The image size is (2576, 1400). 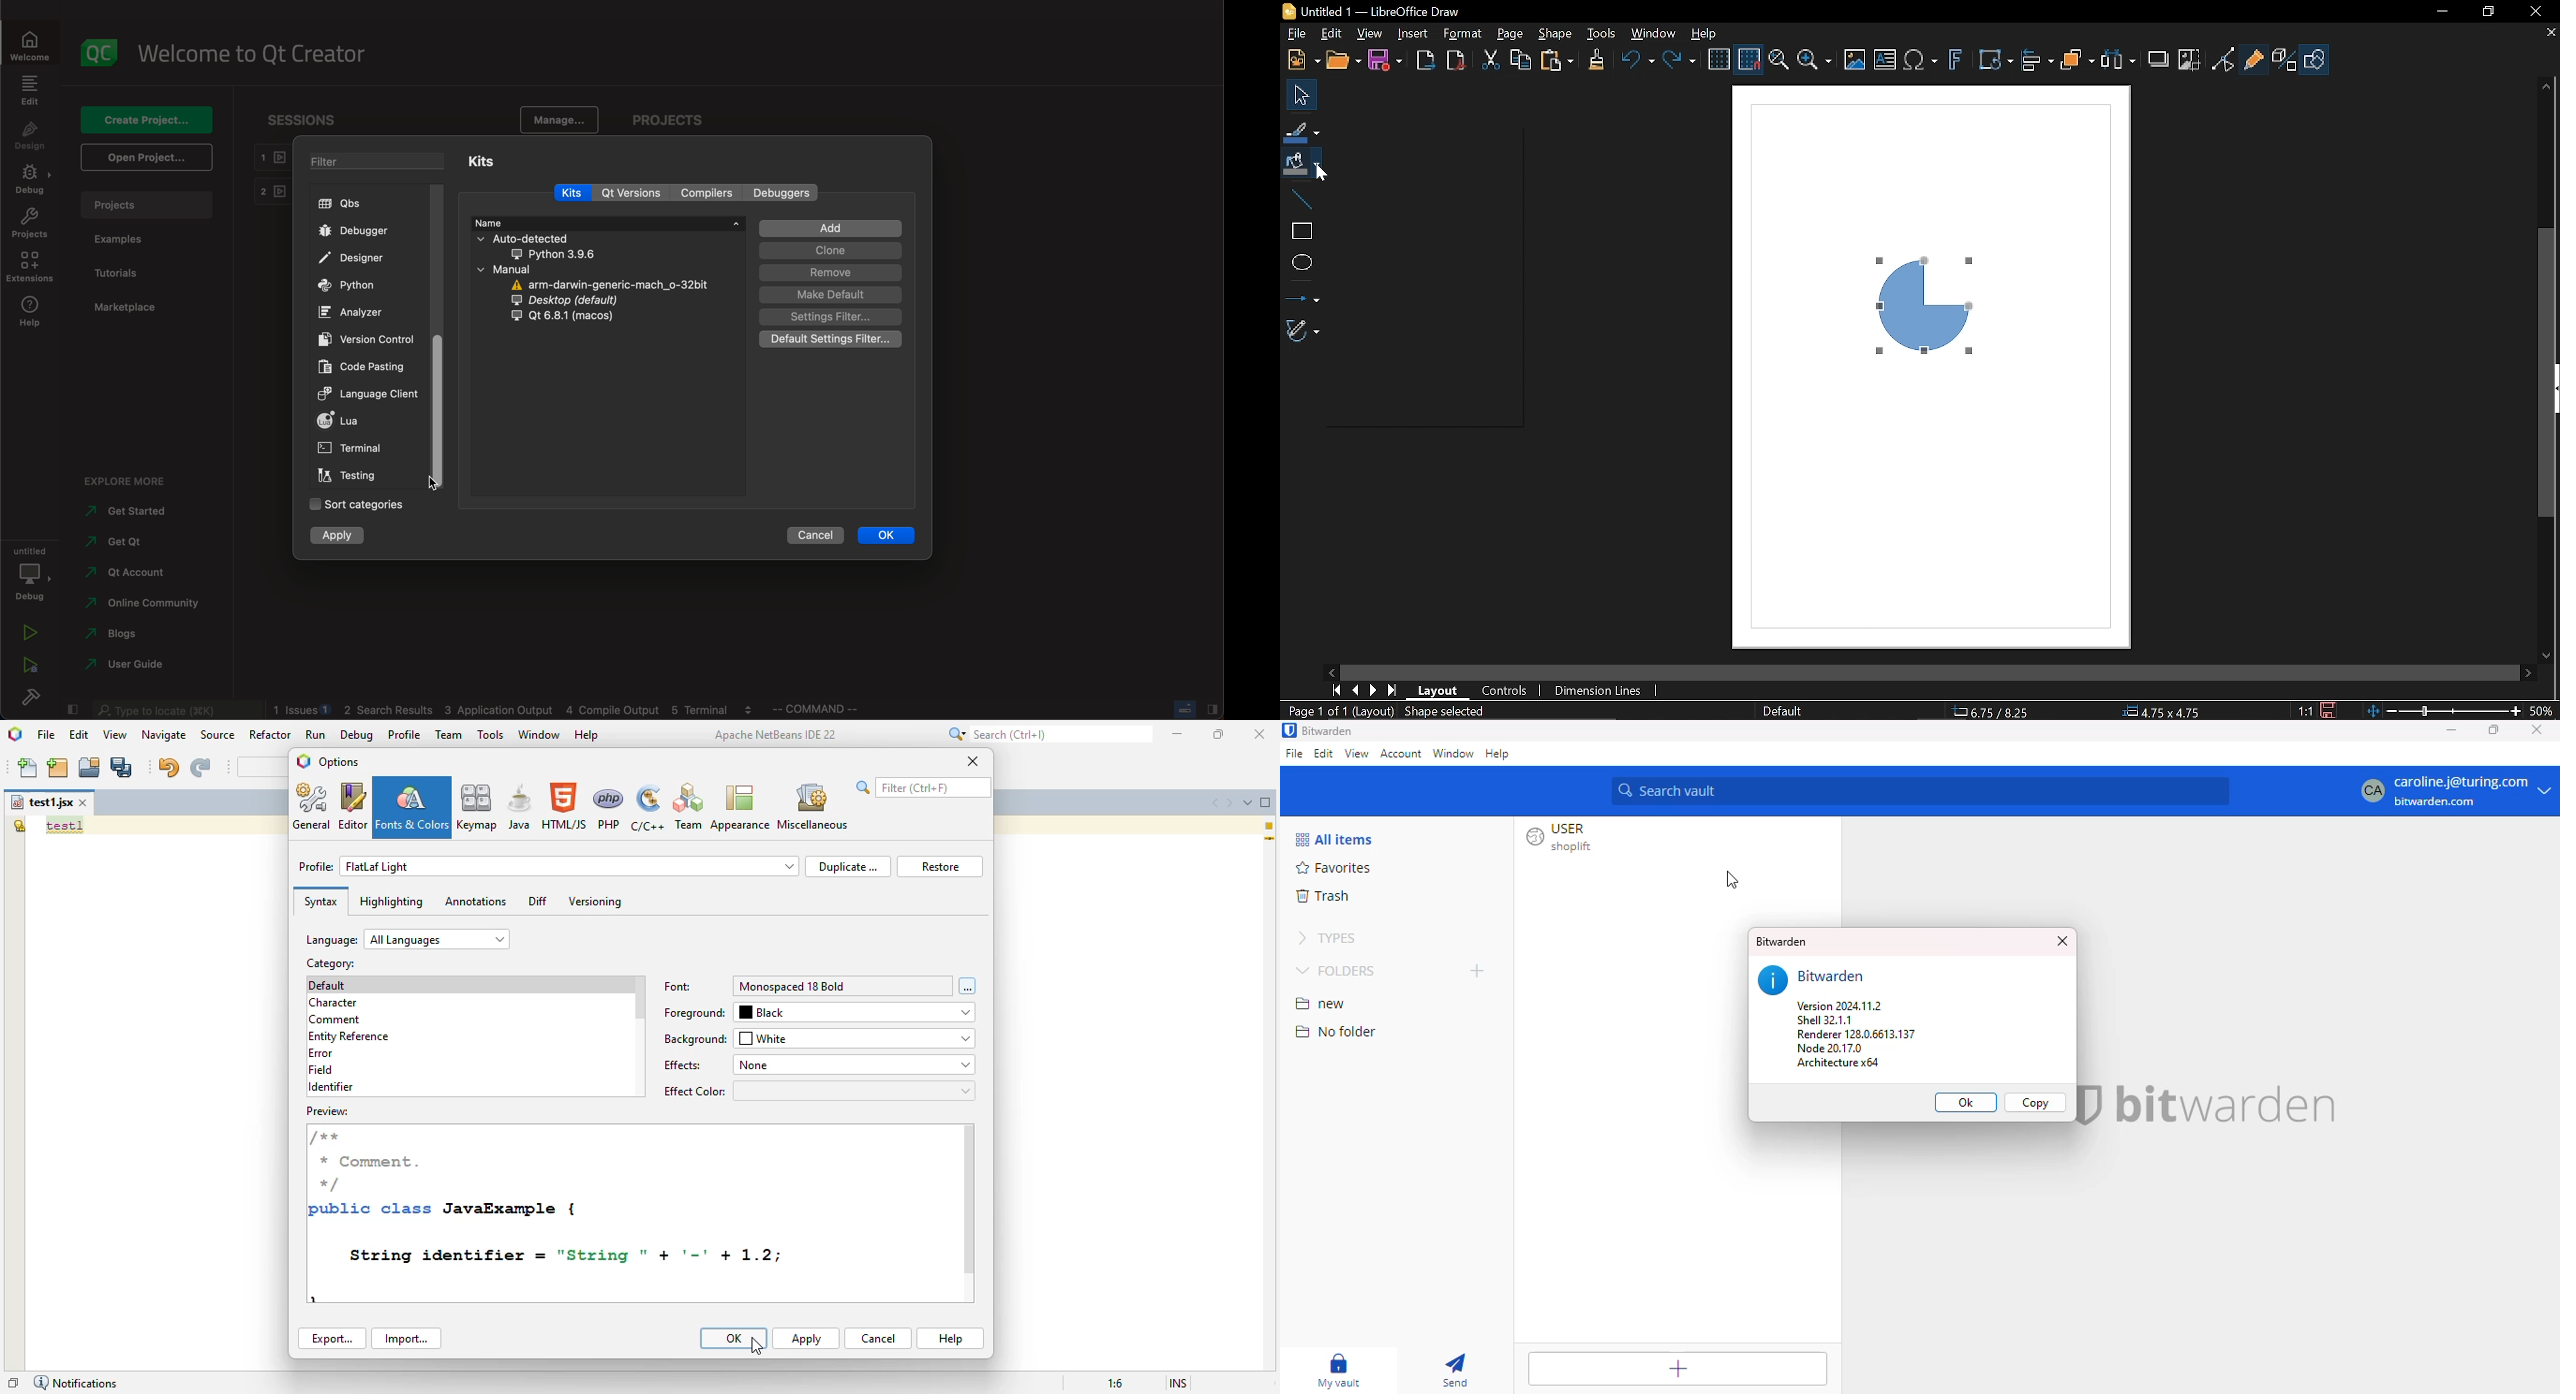 What do you see at coordinates (1302, 201) in the screenshot?
I see `Line` at bounding box center [1302, 201].